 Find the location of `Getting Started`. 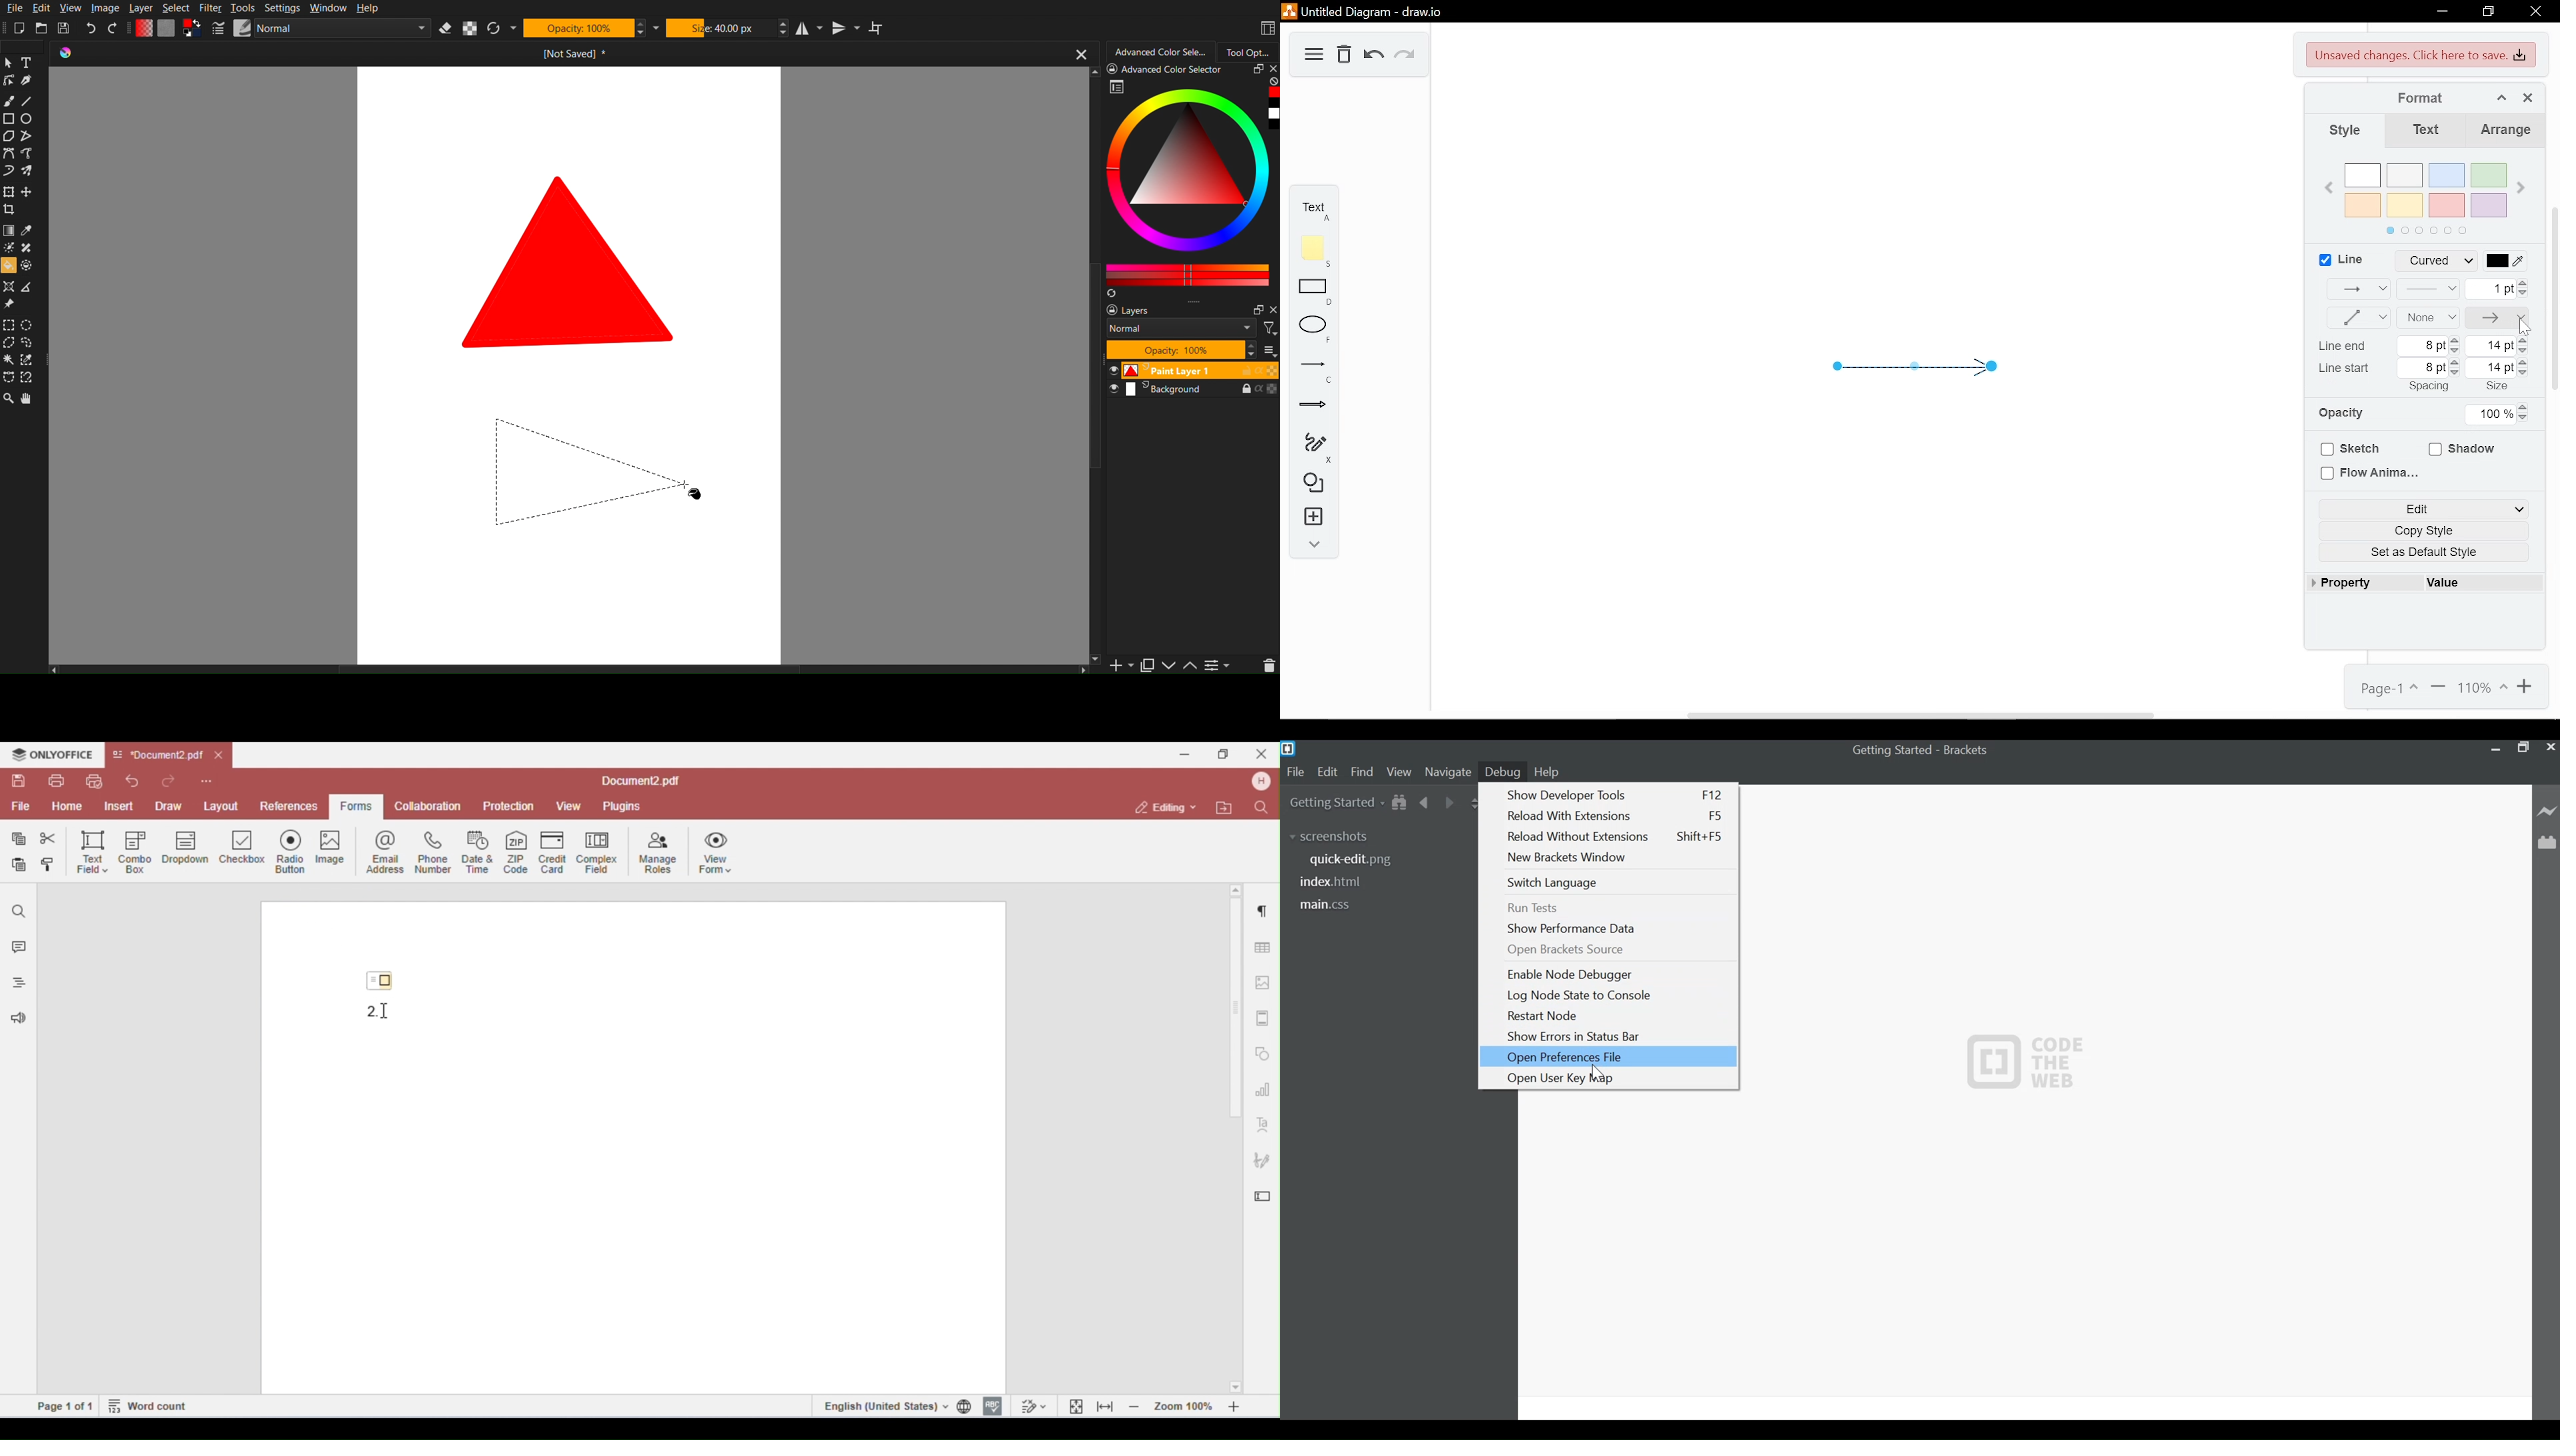

Getting Started is located at coordinates (1337, 802).